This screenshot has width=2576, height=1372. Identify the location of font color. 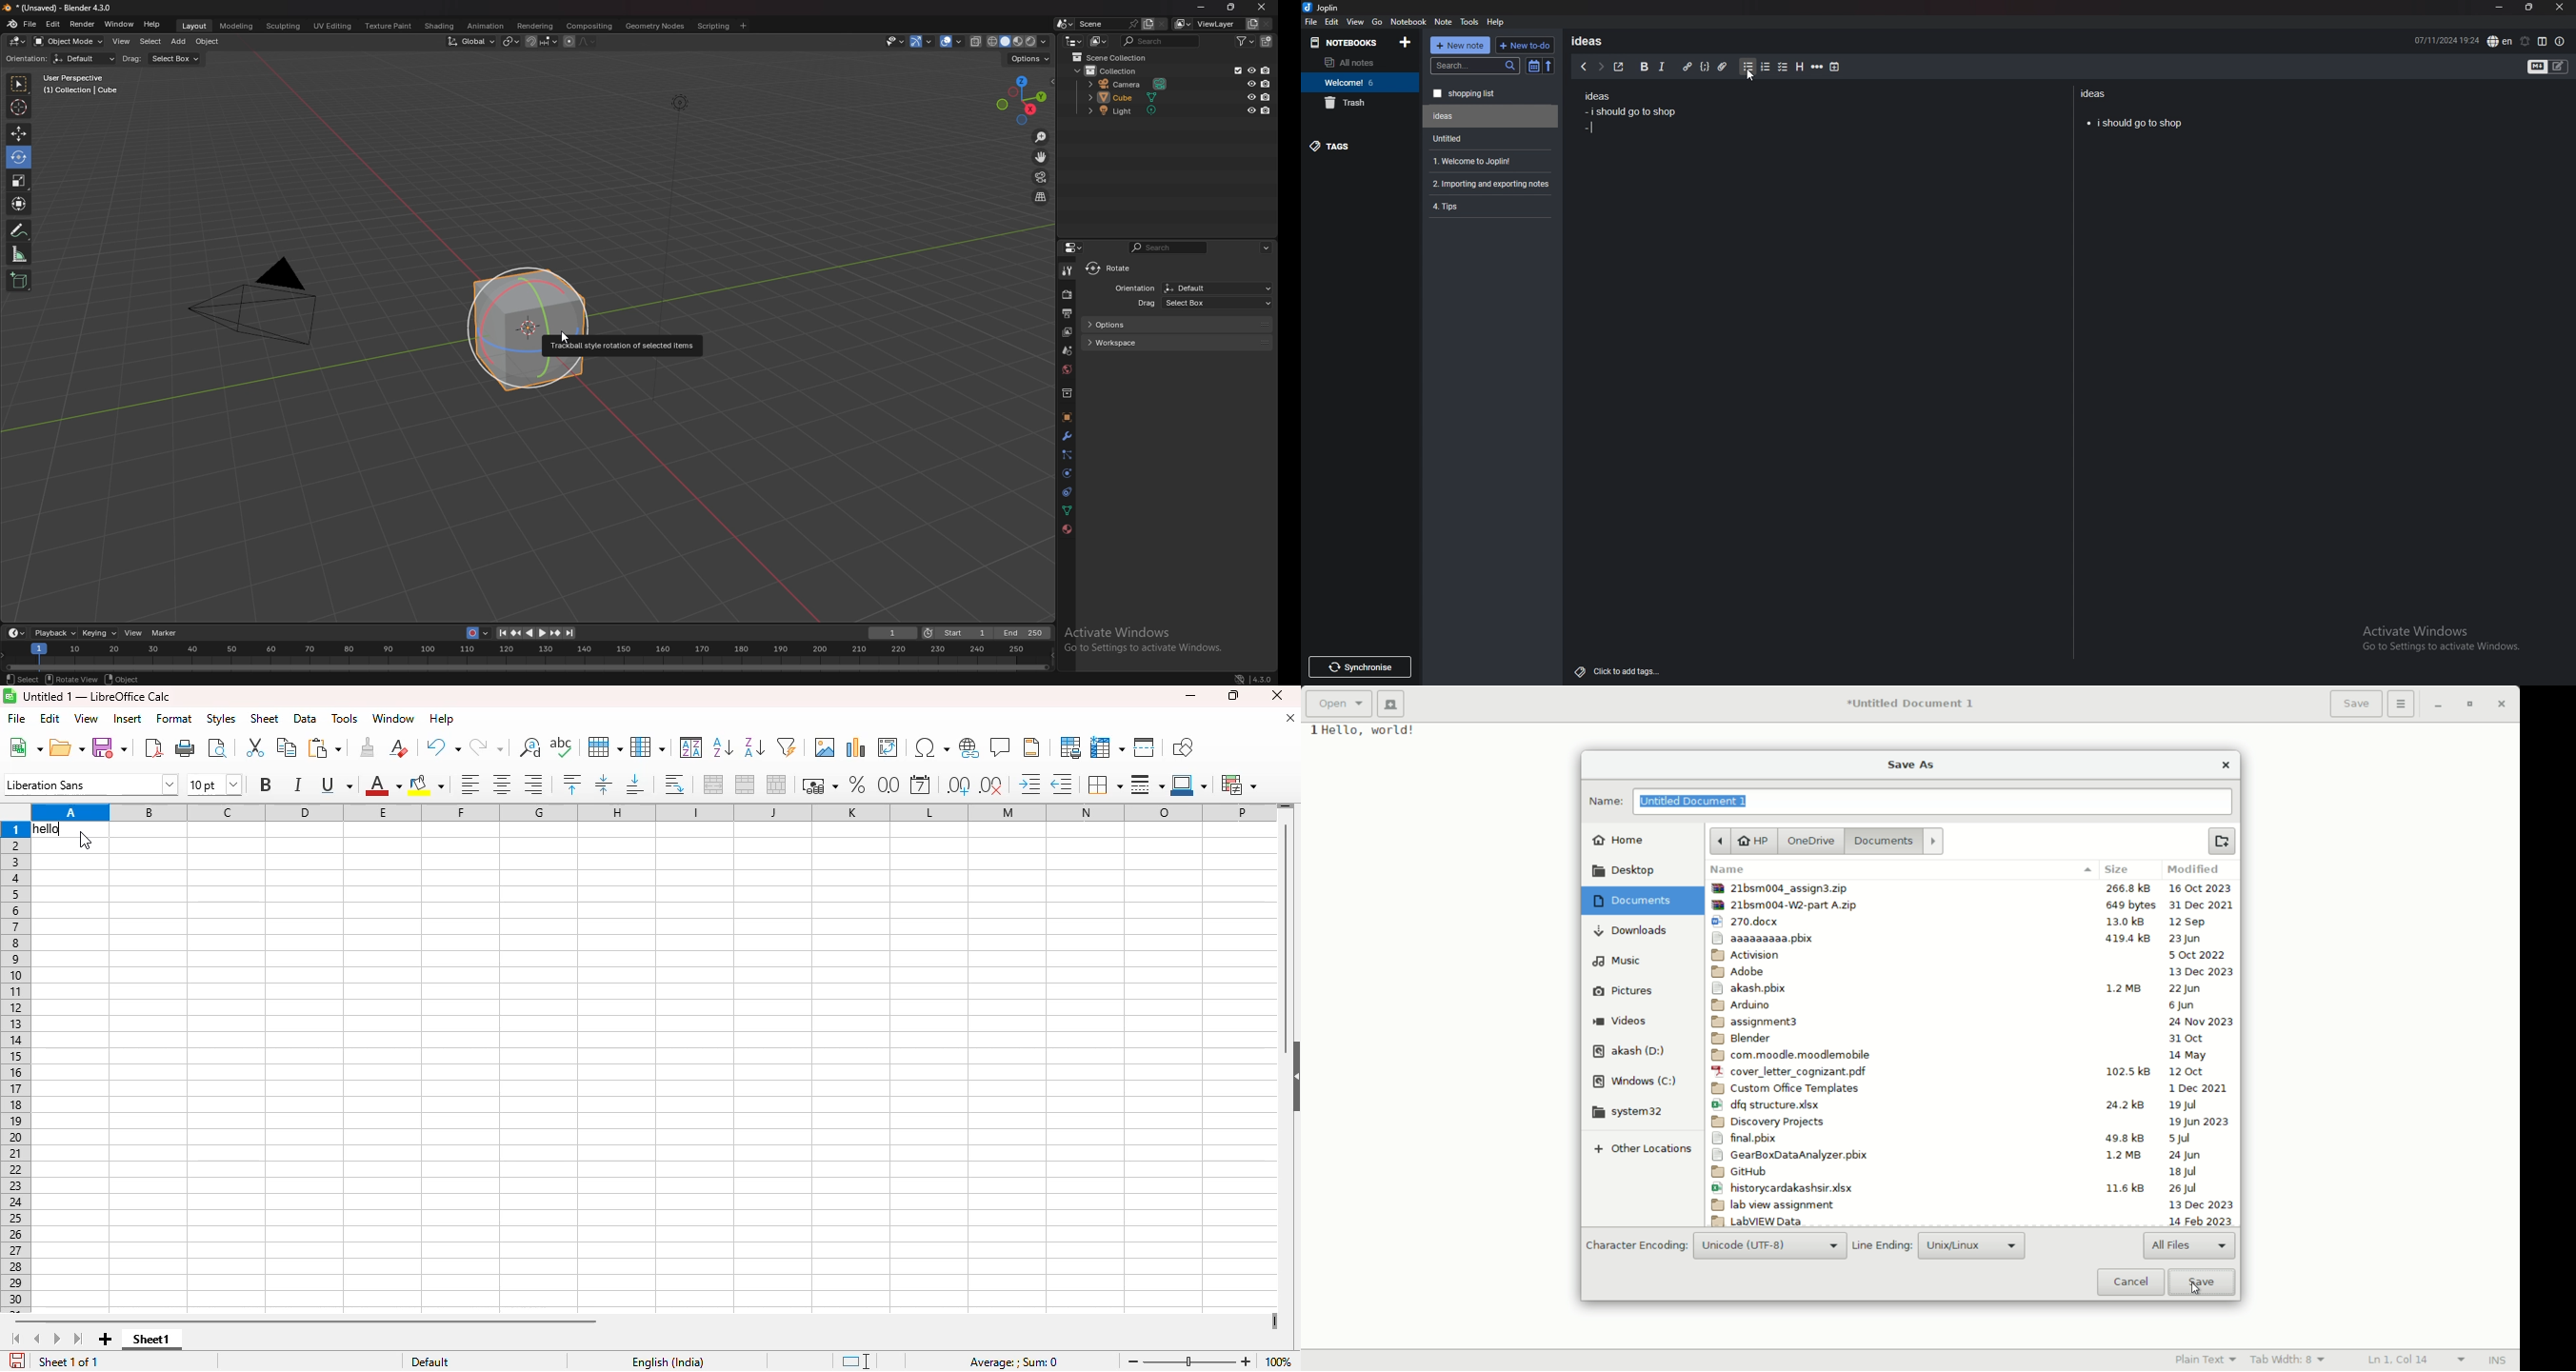
(383, 785).